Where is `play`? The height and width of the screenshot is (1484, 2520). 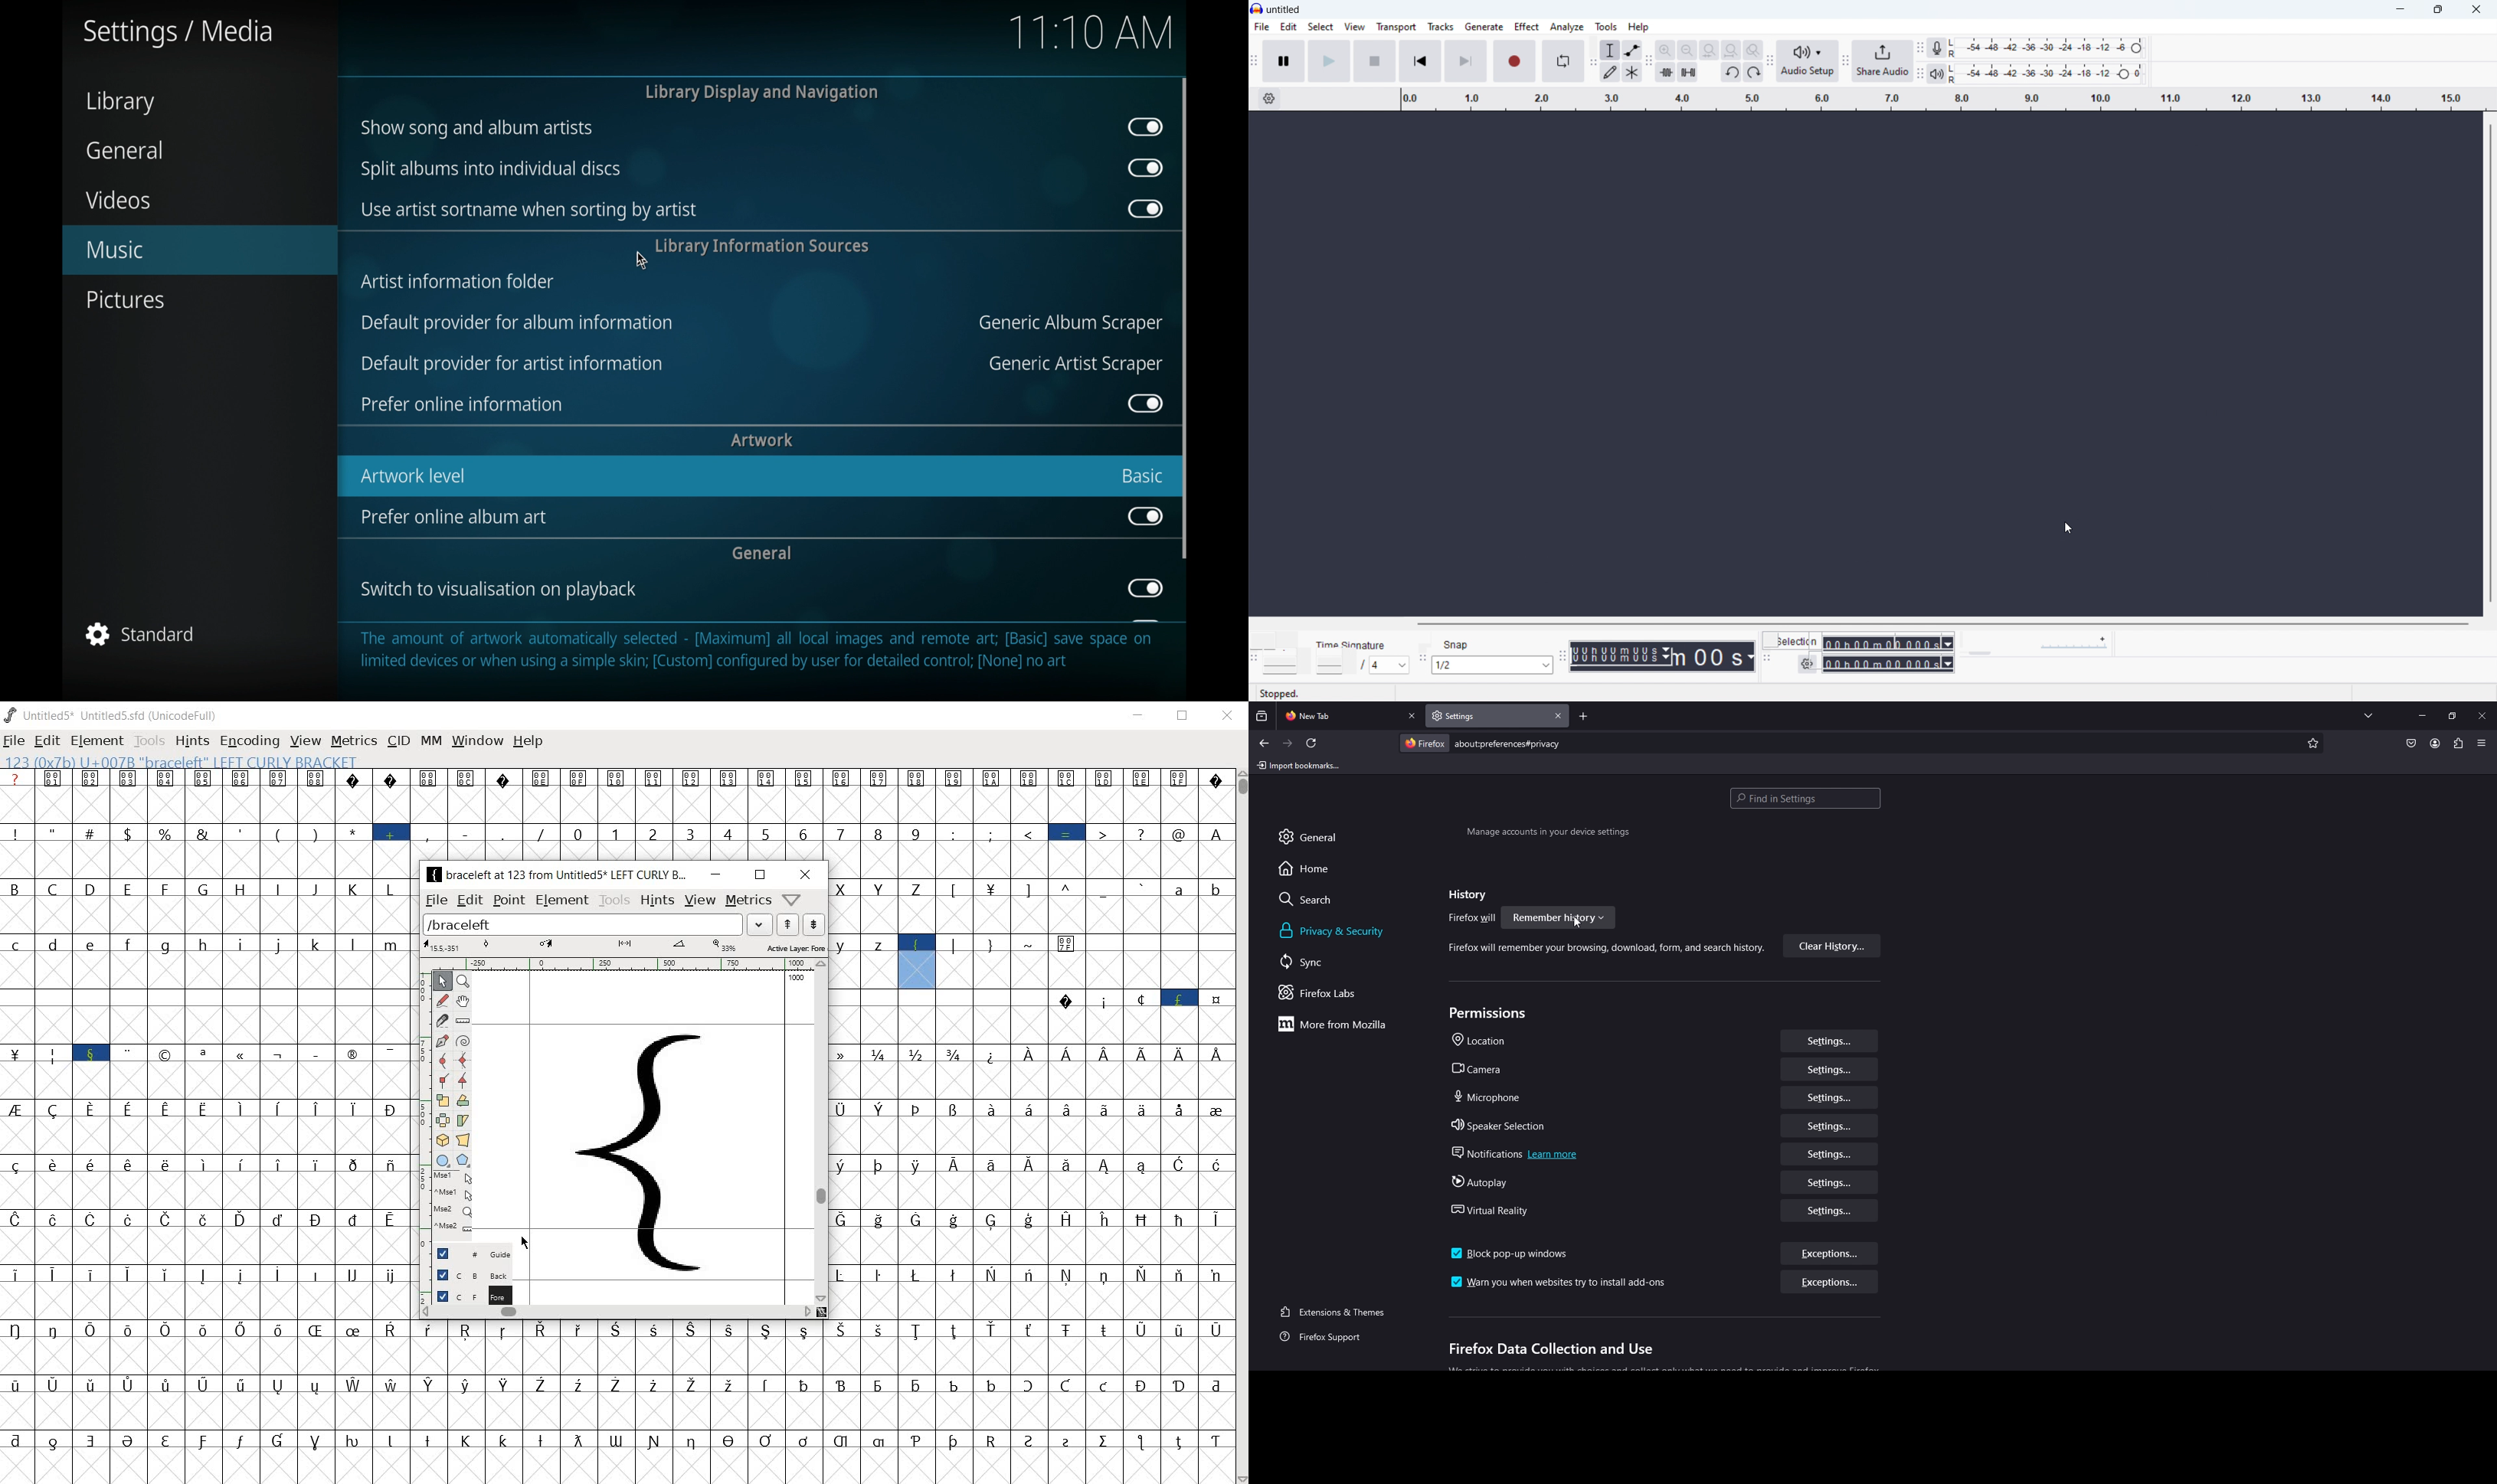 play is located at coordinates (1329, 60).